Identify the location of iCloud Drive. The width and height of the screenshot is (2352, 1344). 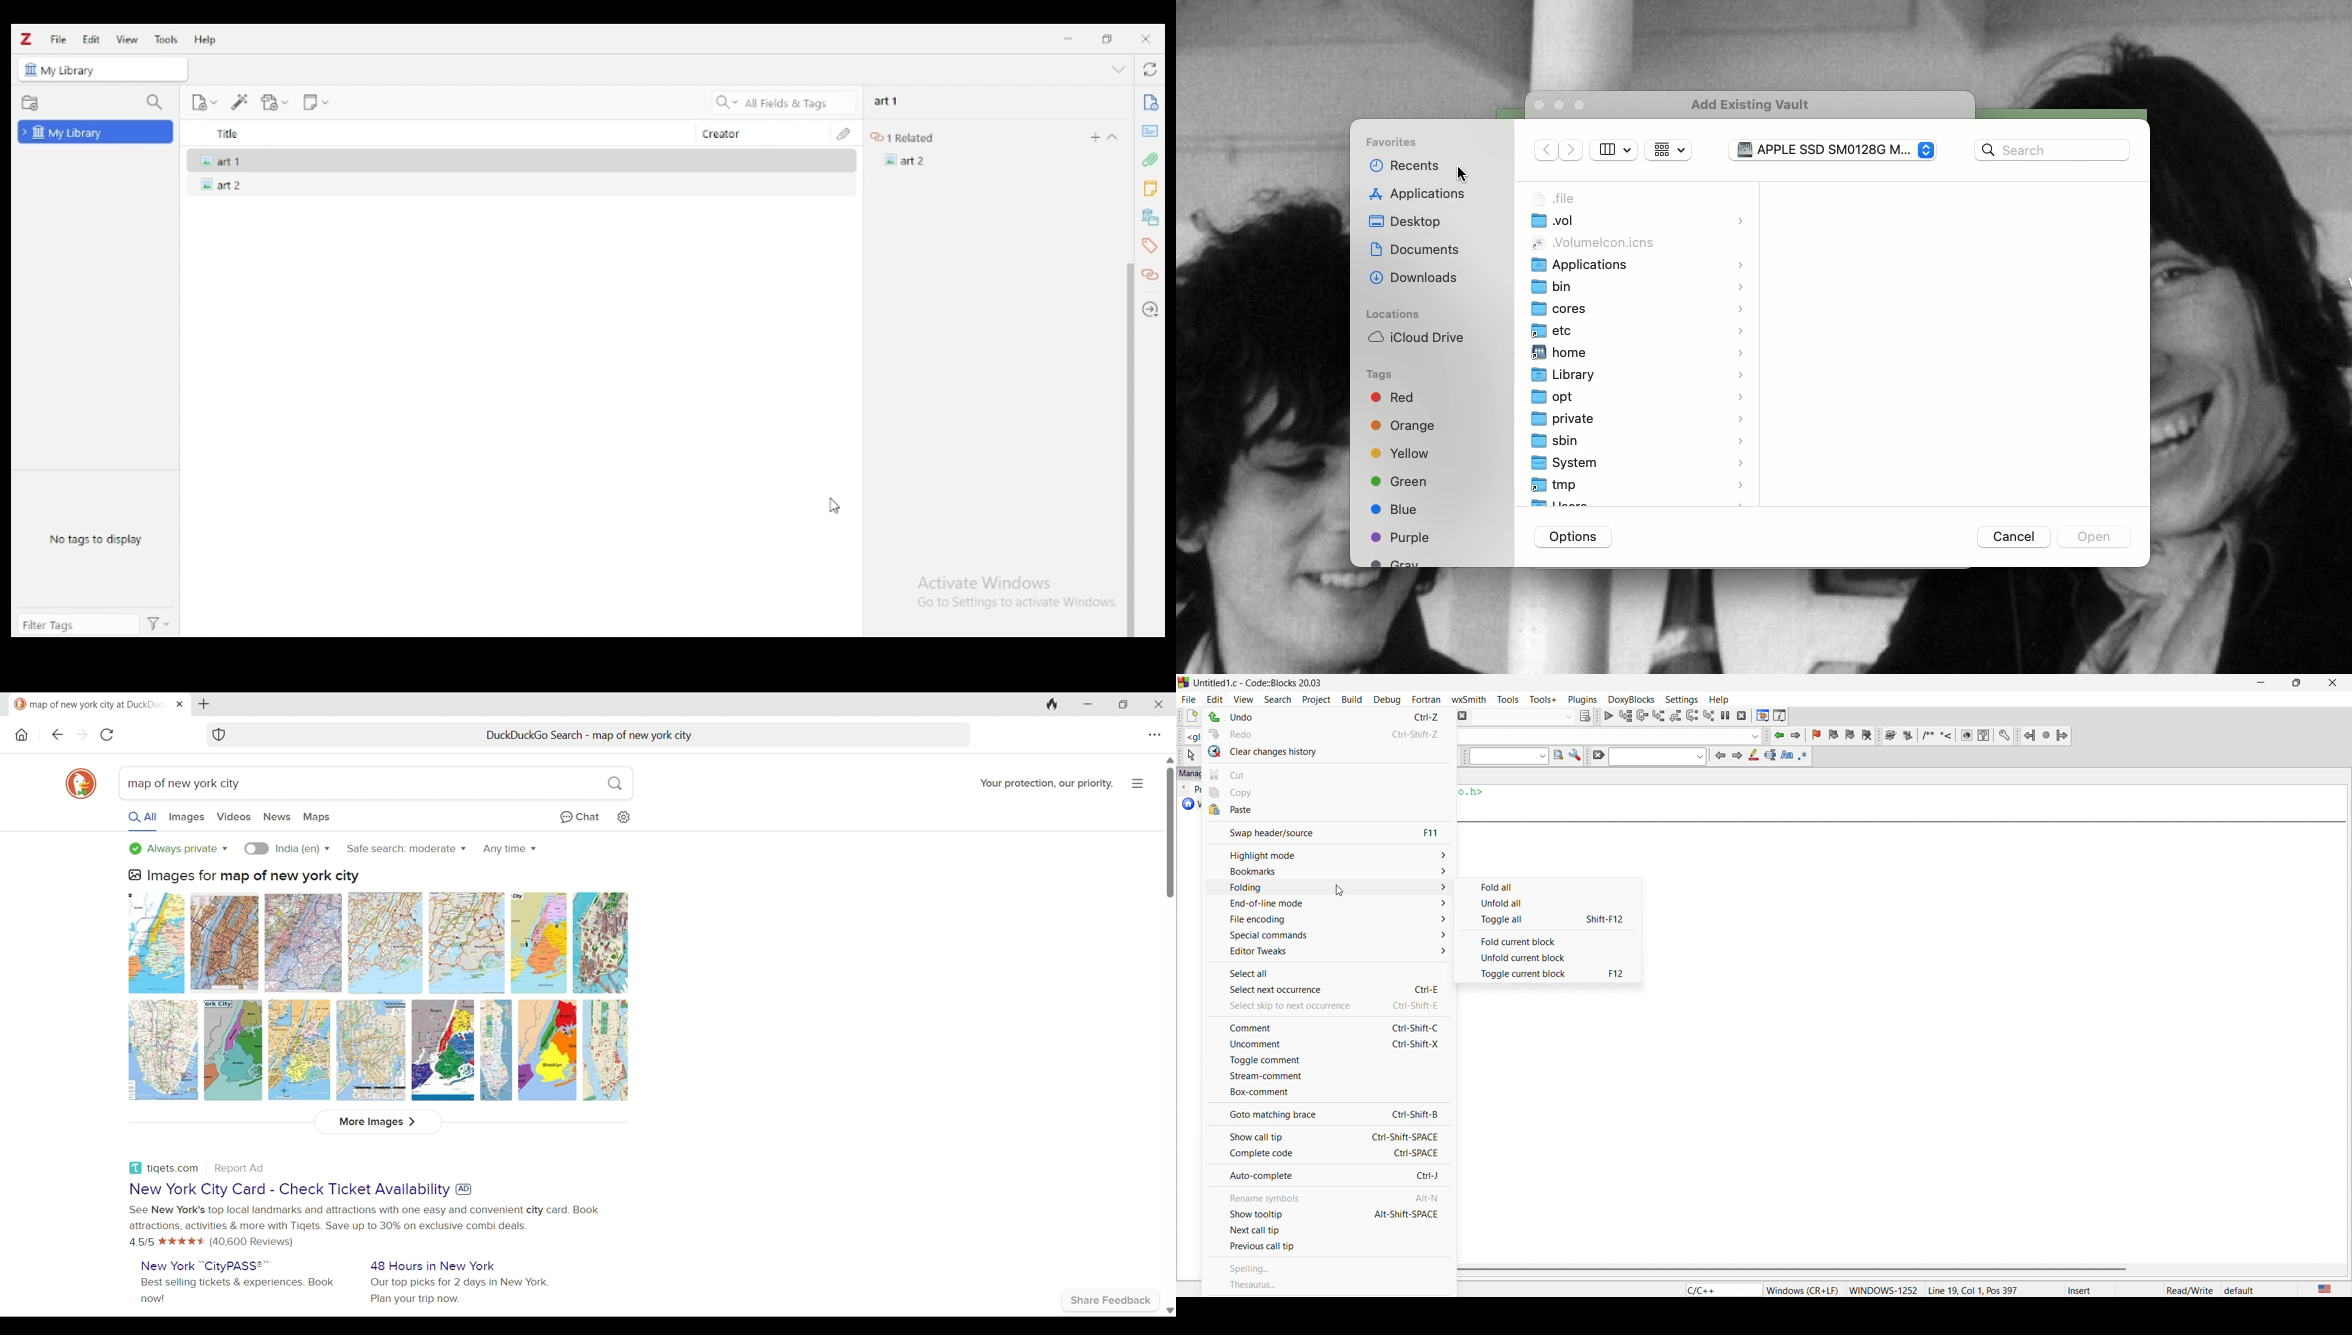
(1415, 337).